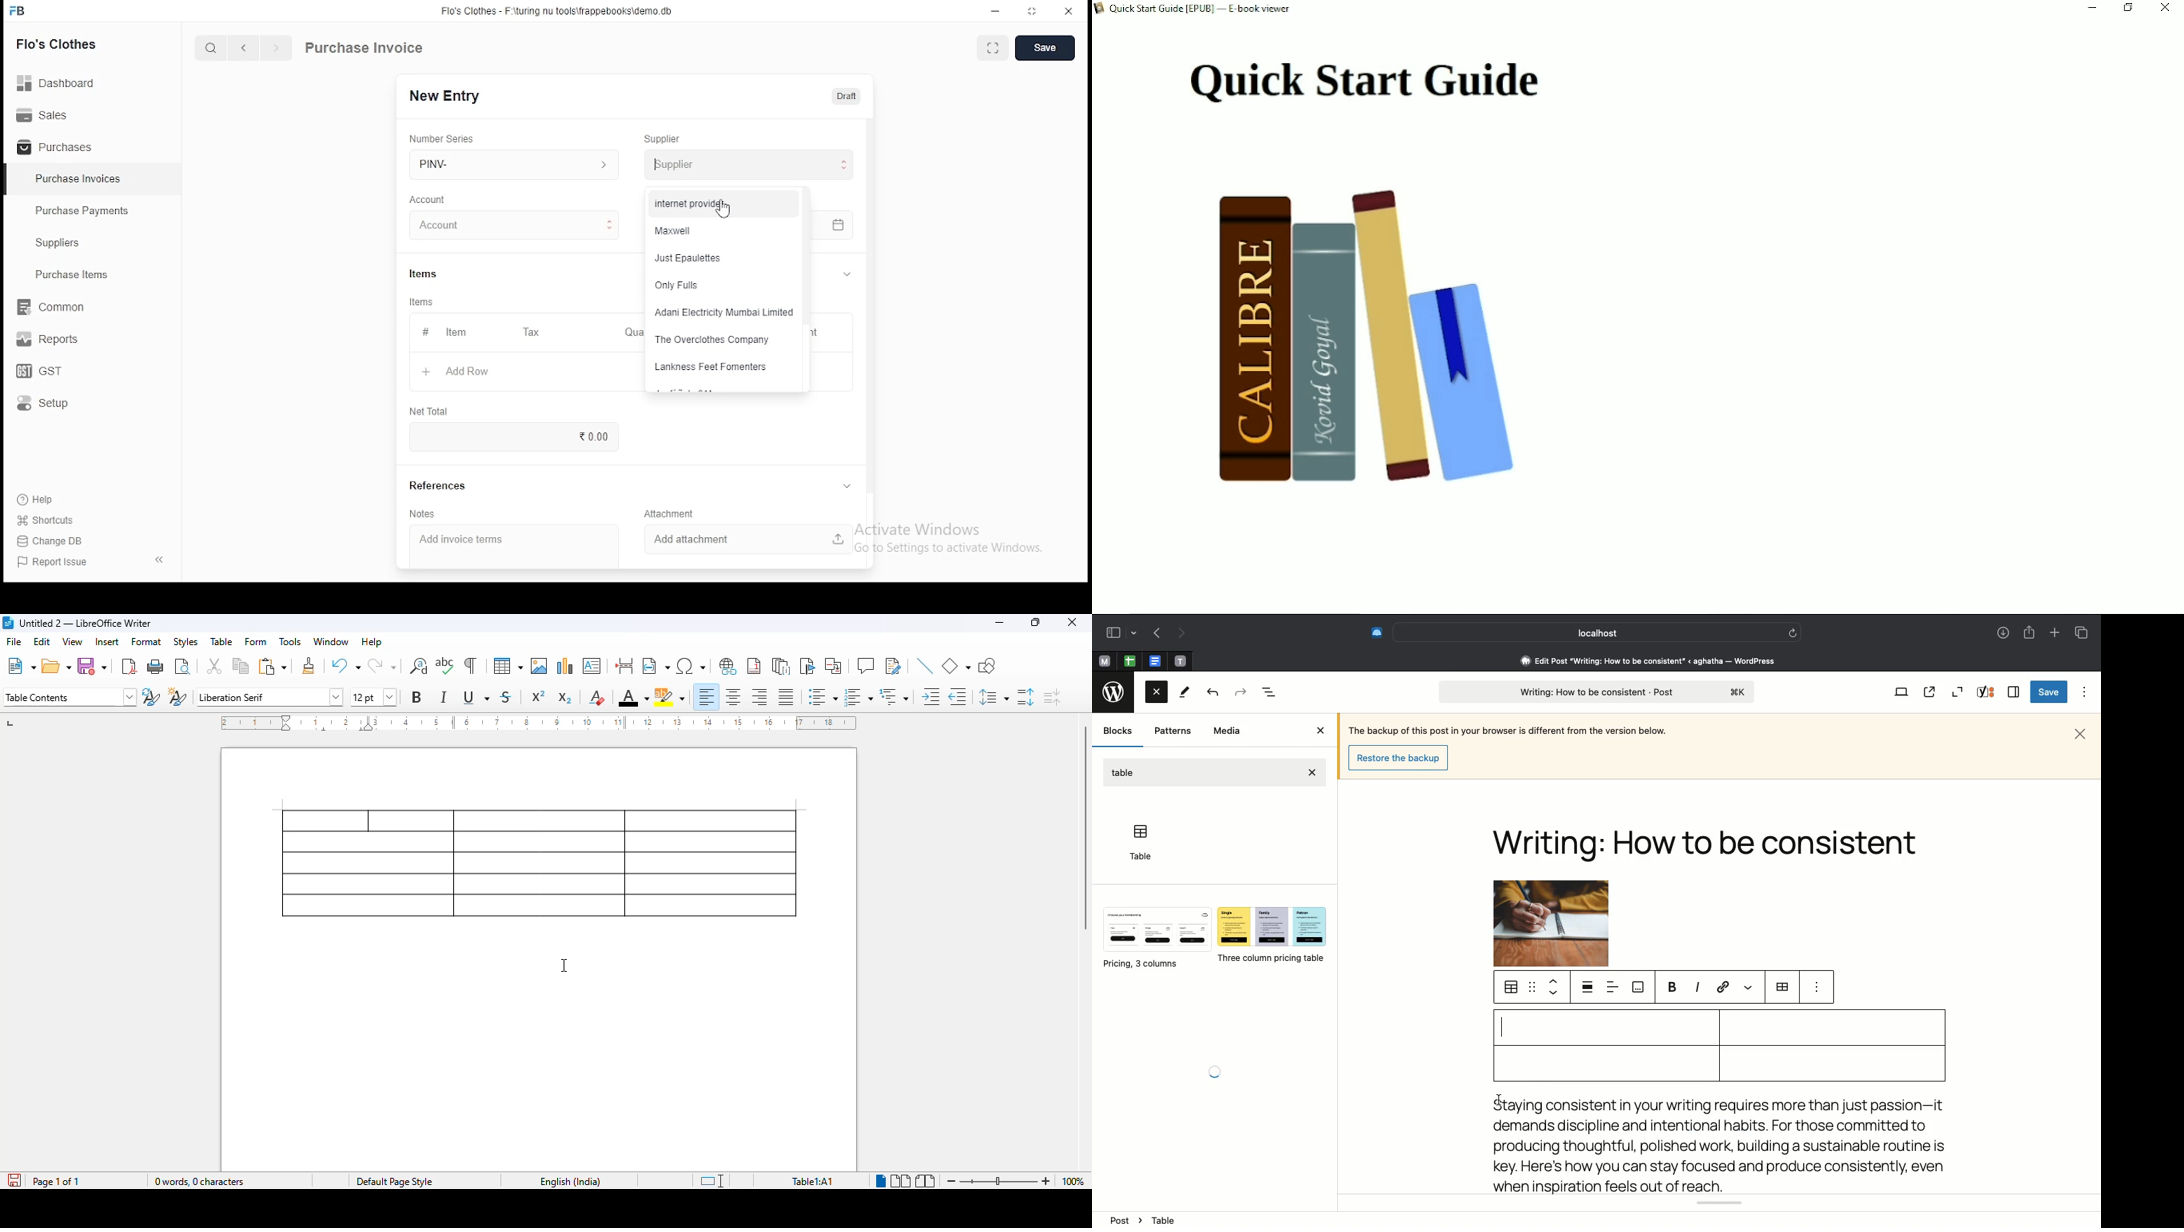 The image size is (2184, 1232). What do you see at coordinates (592, 666) in the screenshot?
I see `insert text box` at bounding box center [592, 666].